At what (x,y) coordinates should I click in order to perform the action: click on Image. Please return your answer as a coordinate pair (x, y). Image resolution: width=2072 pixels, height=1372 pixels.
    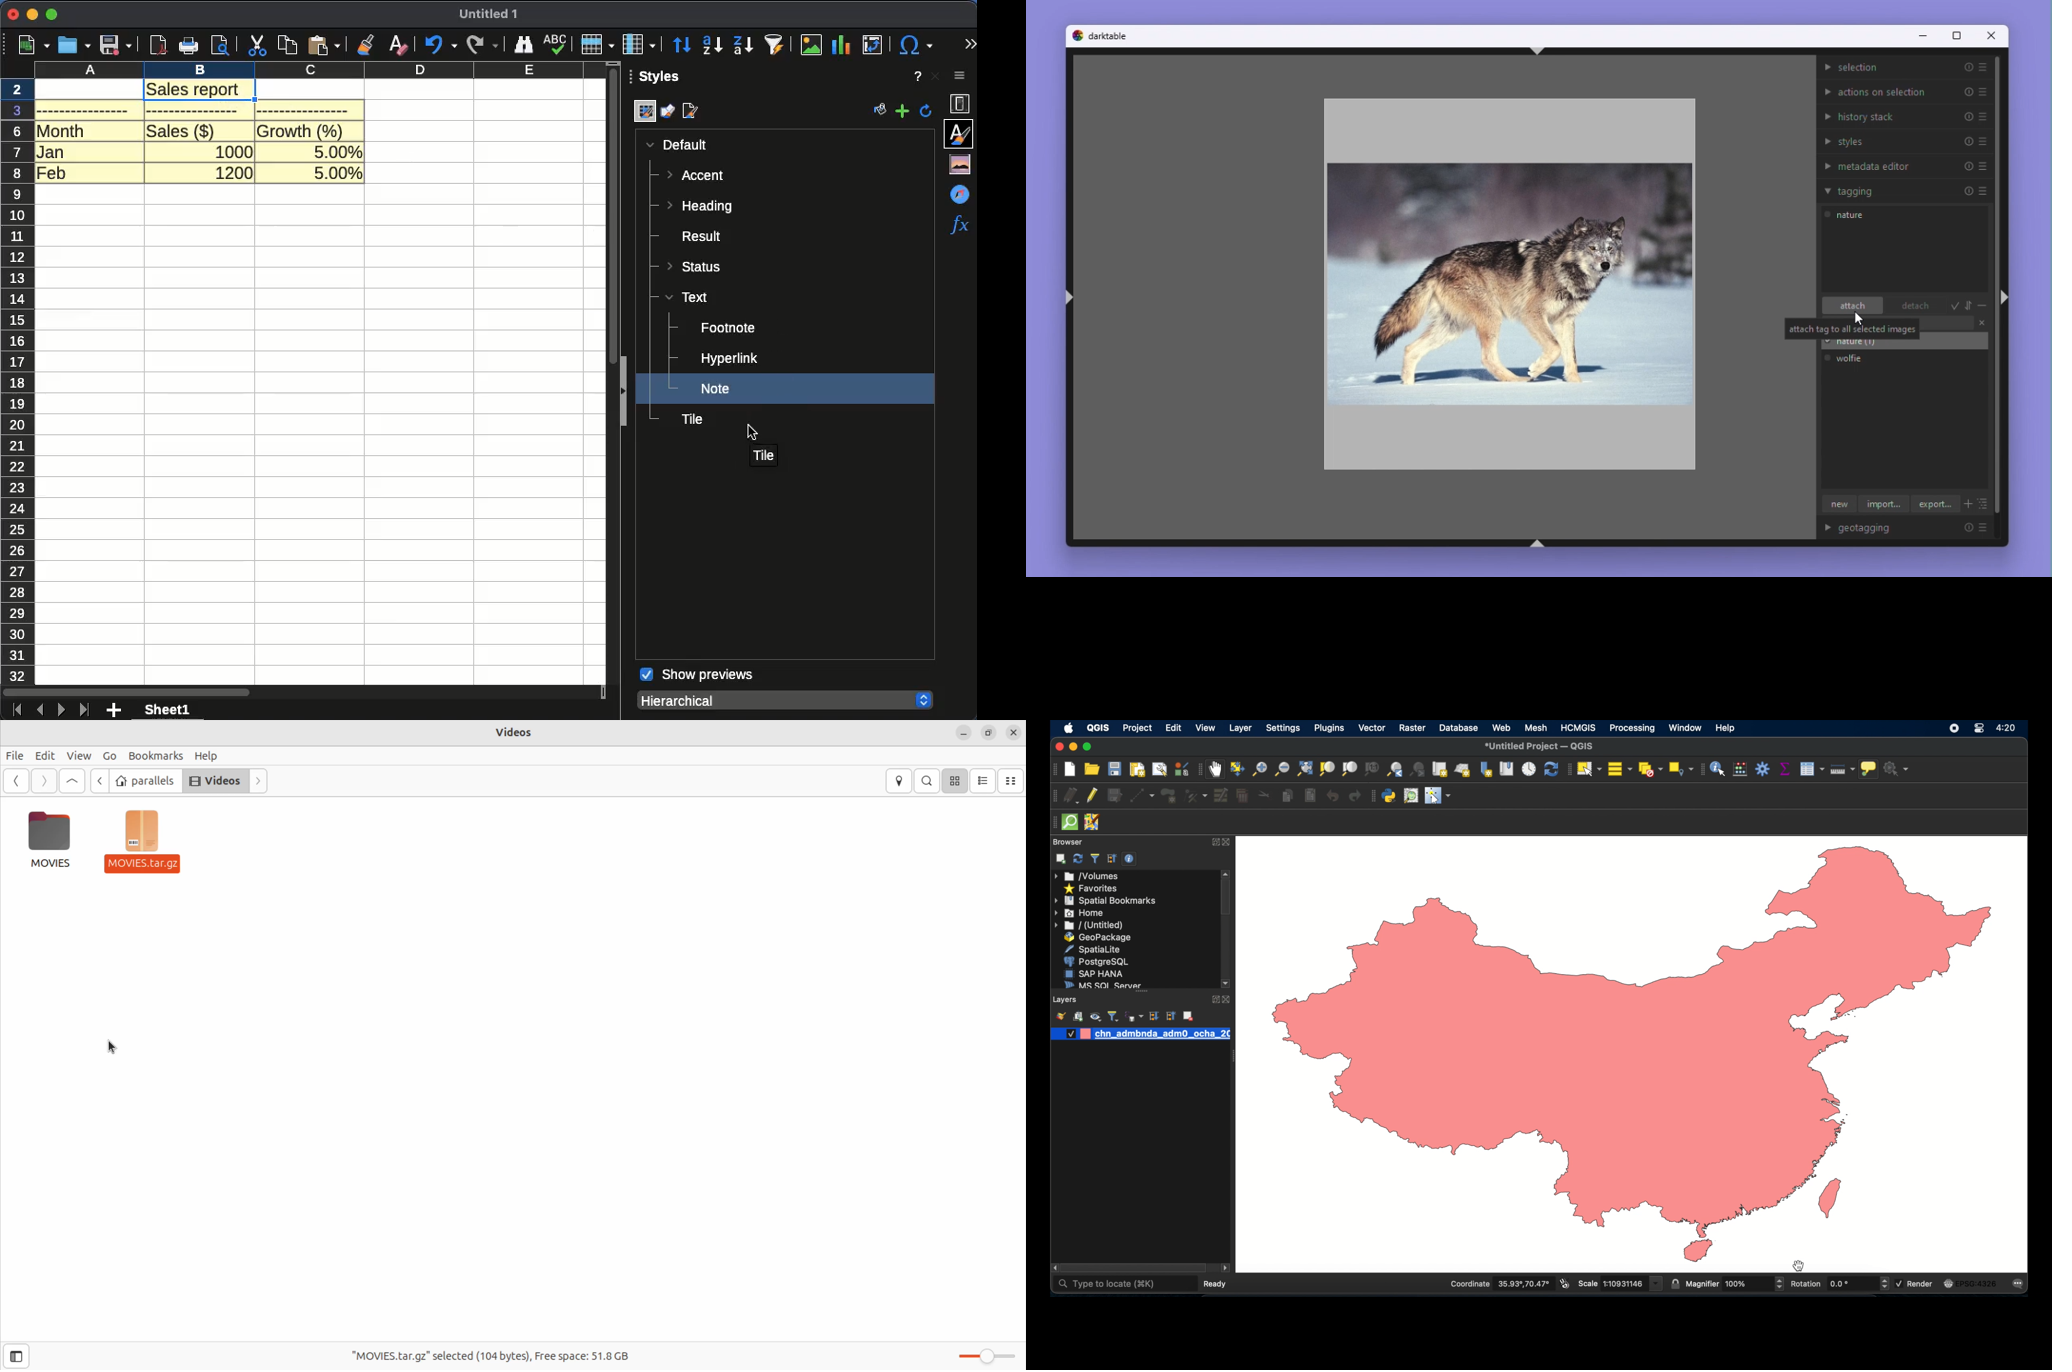
    Looking at the image, I should click on (1506, 279).